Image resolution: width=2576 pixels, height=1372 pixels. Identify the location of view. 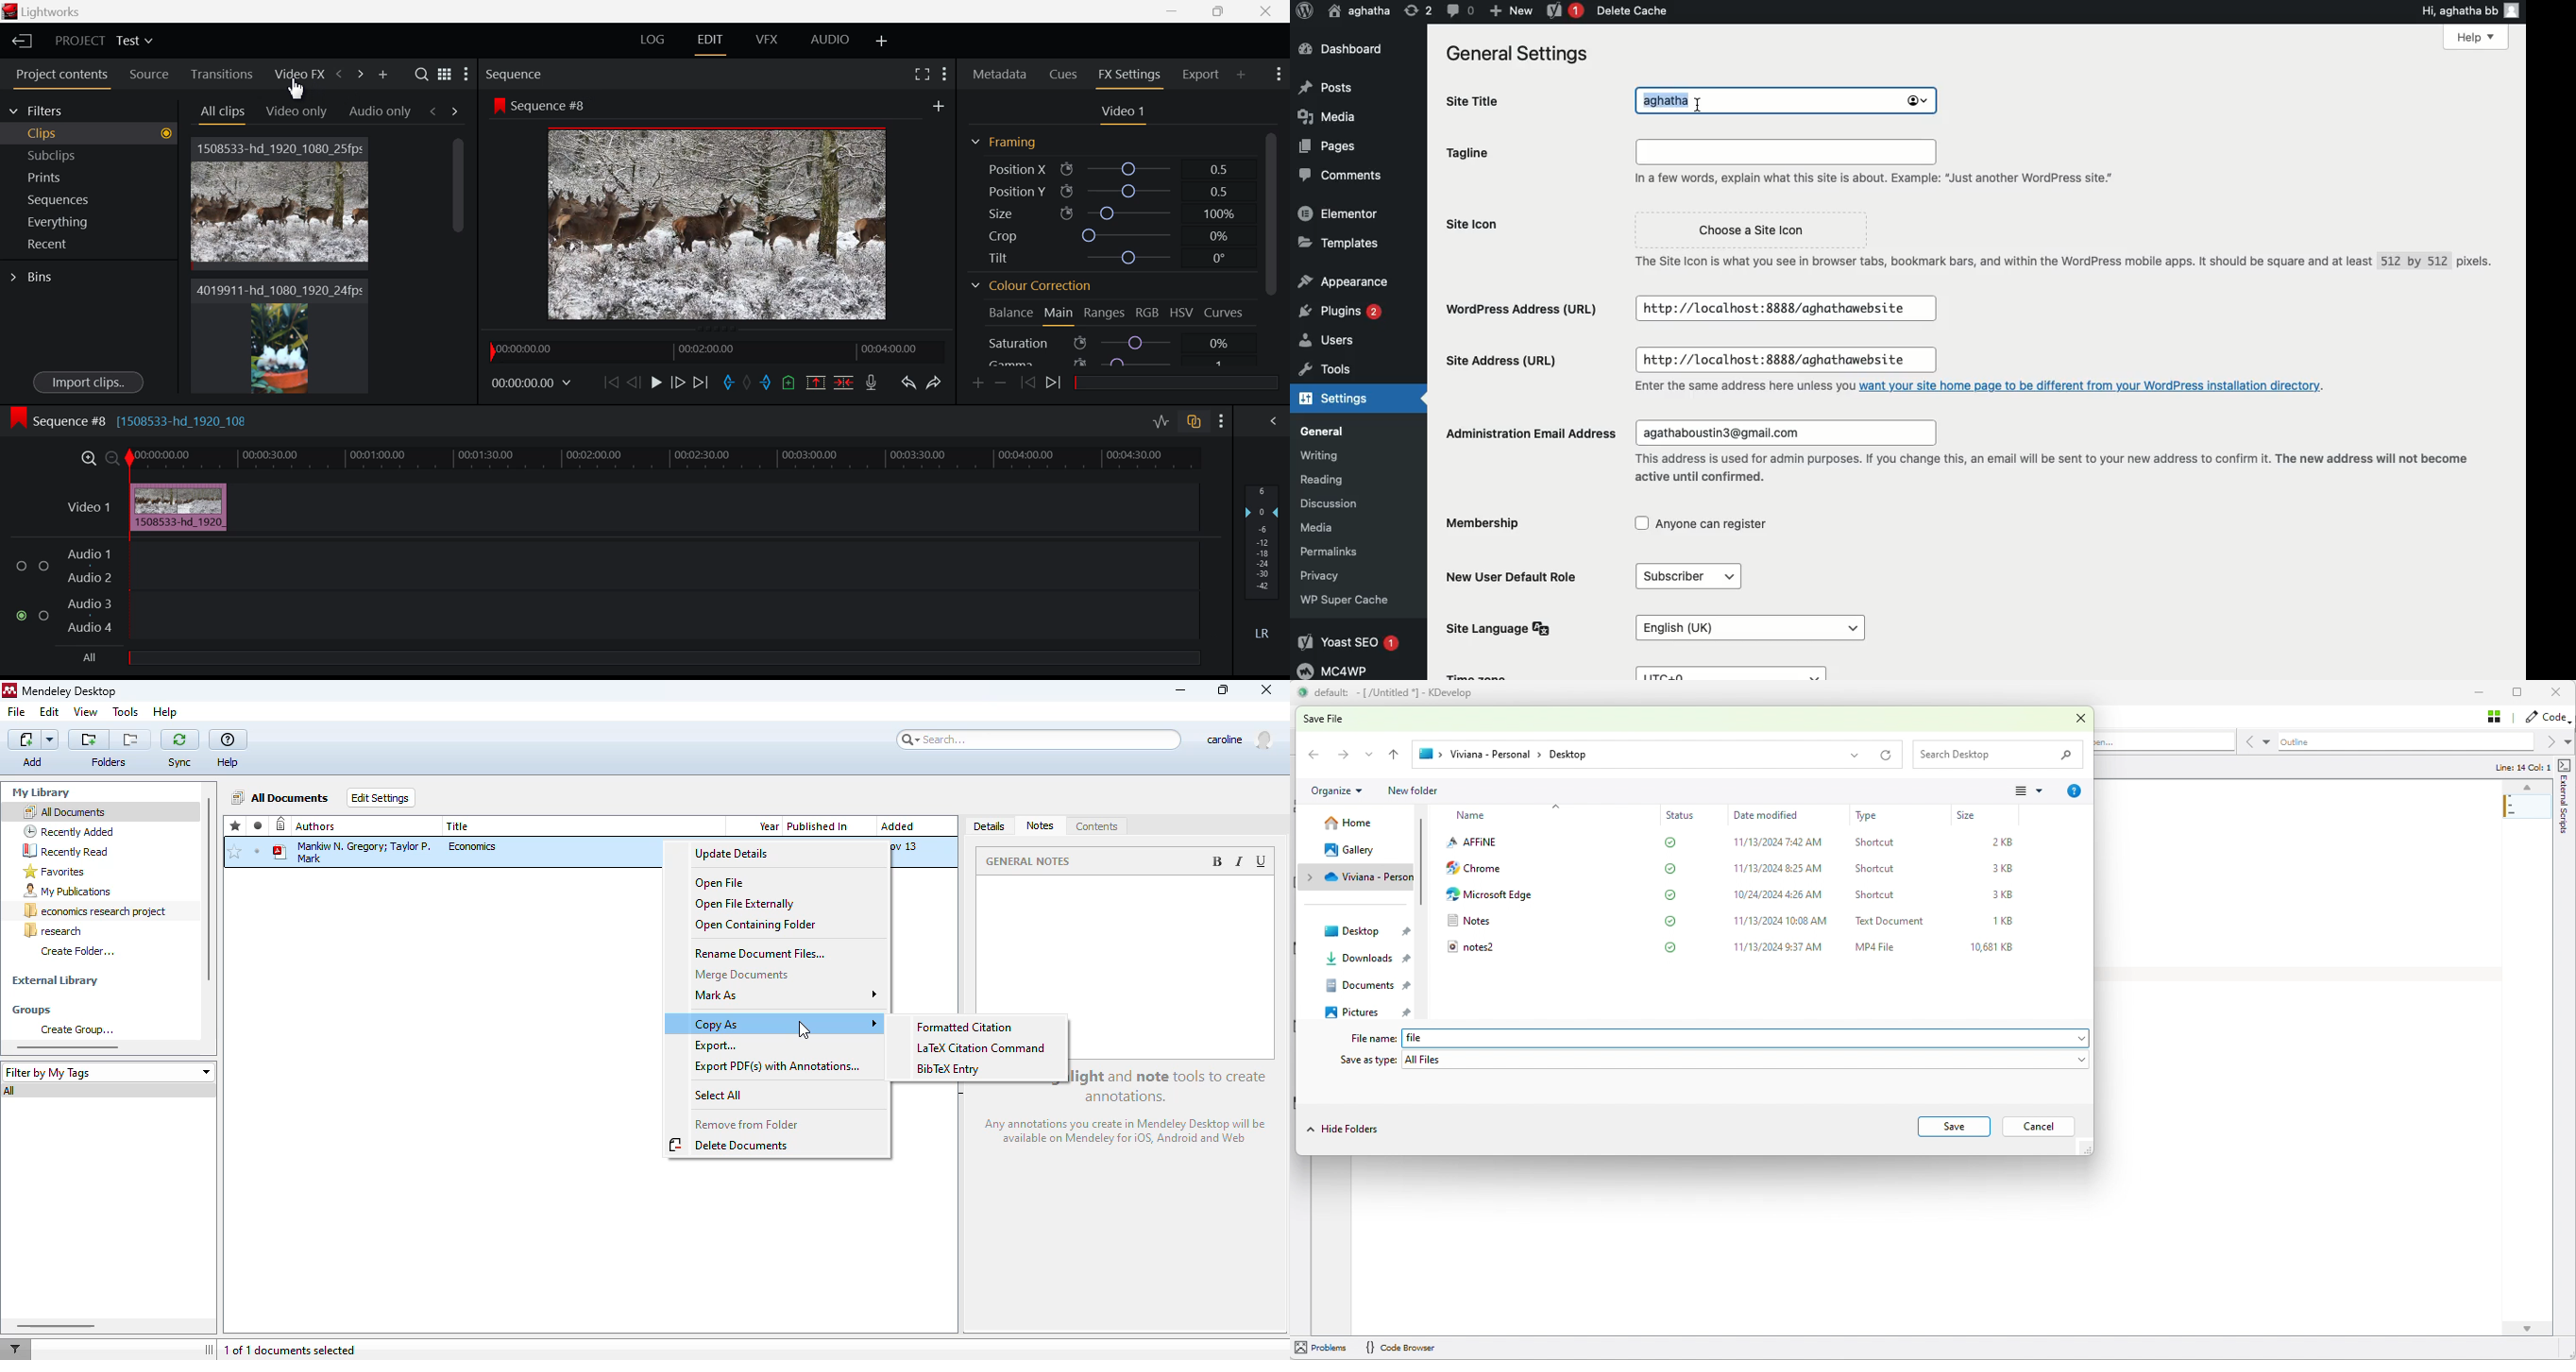
(86, 711).